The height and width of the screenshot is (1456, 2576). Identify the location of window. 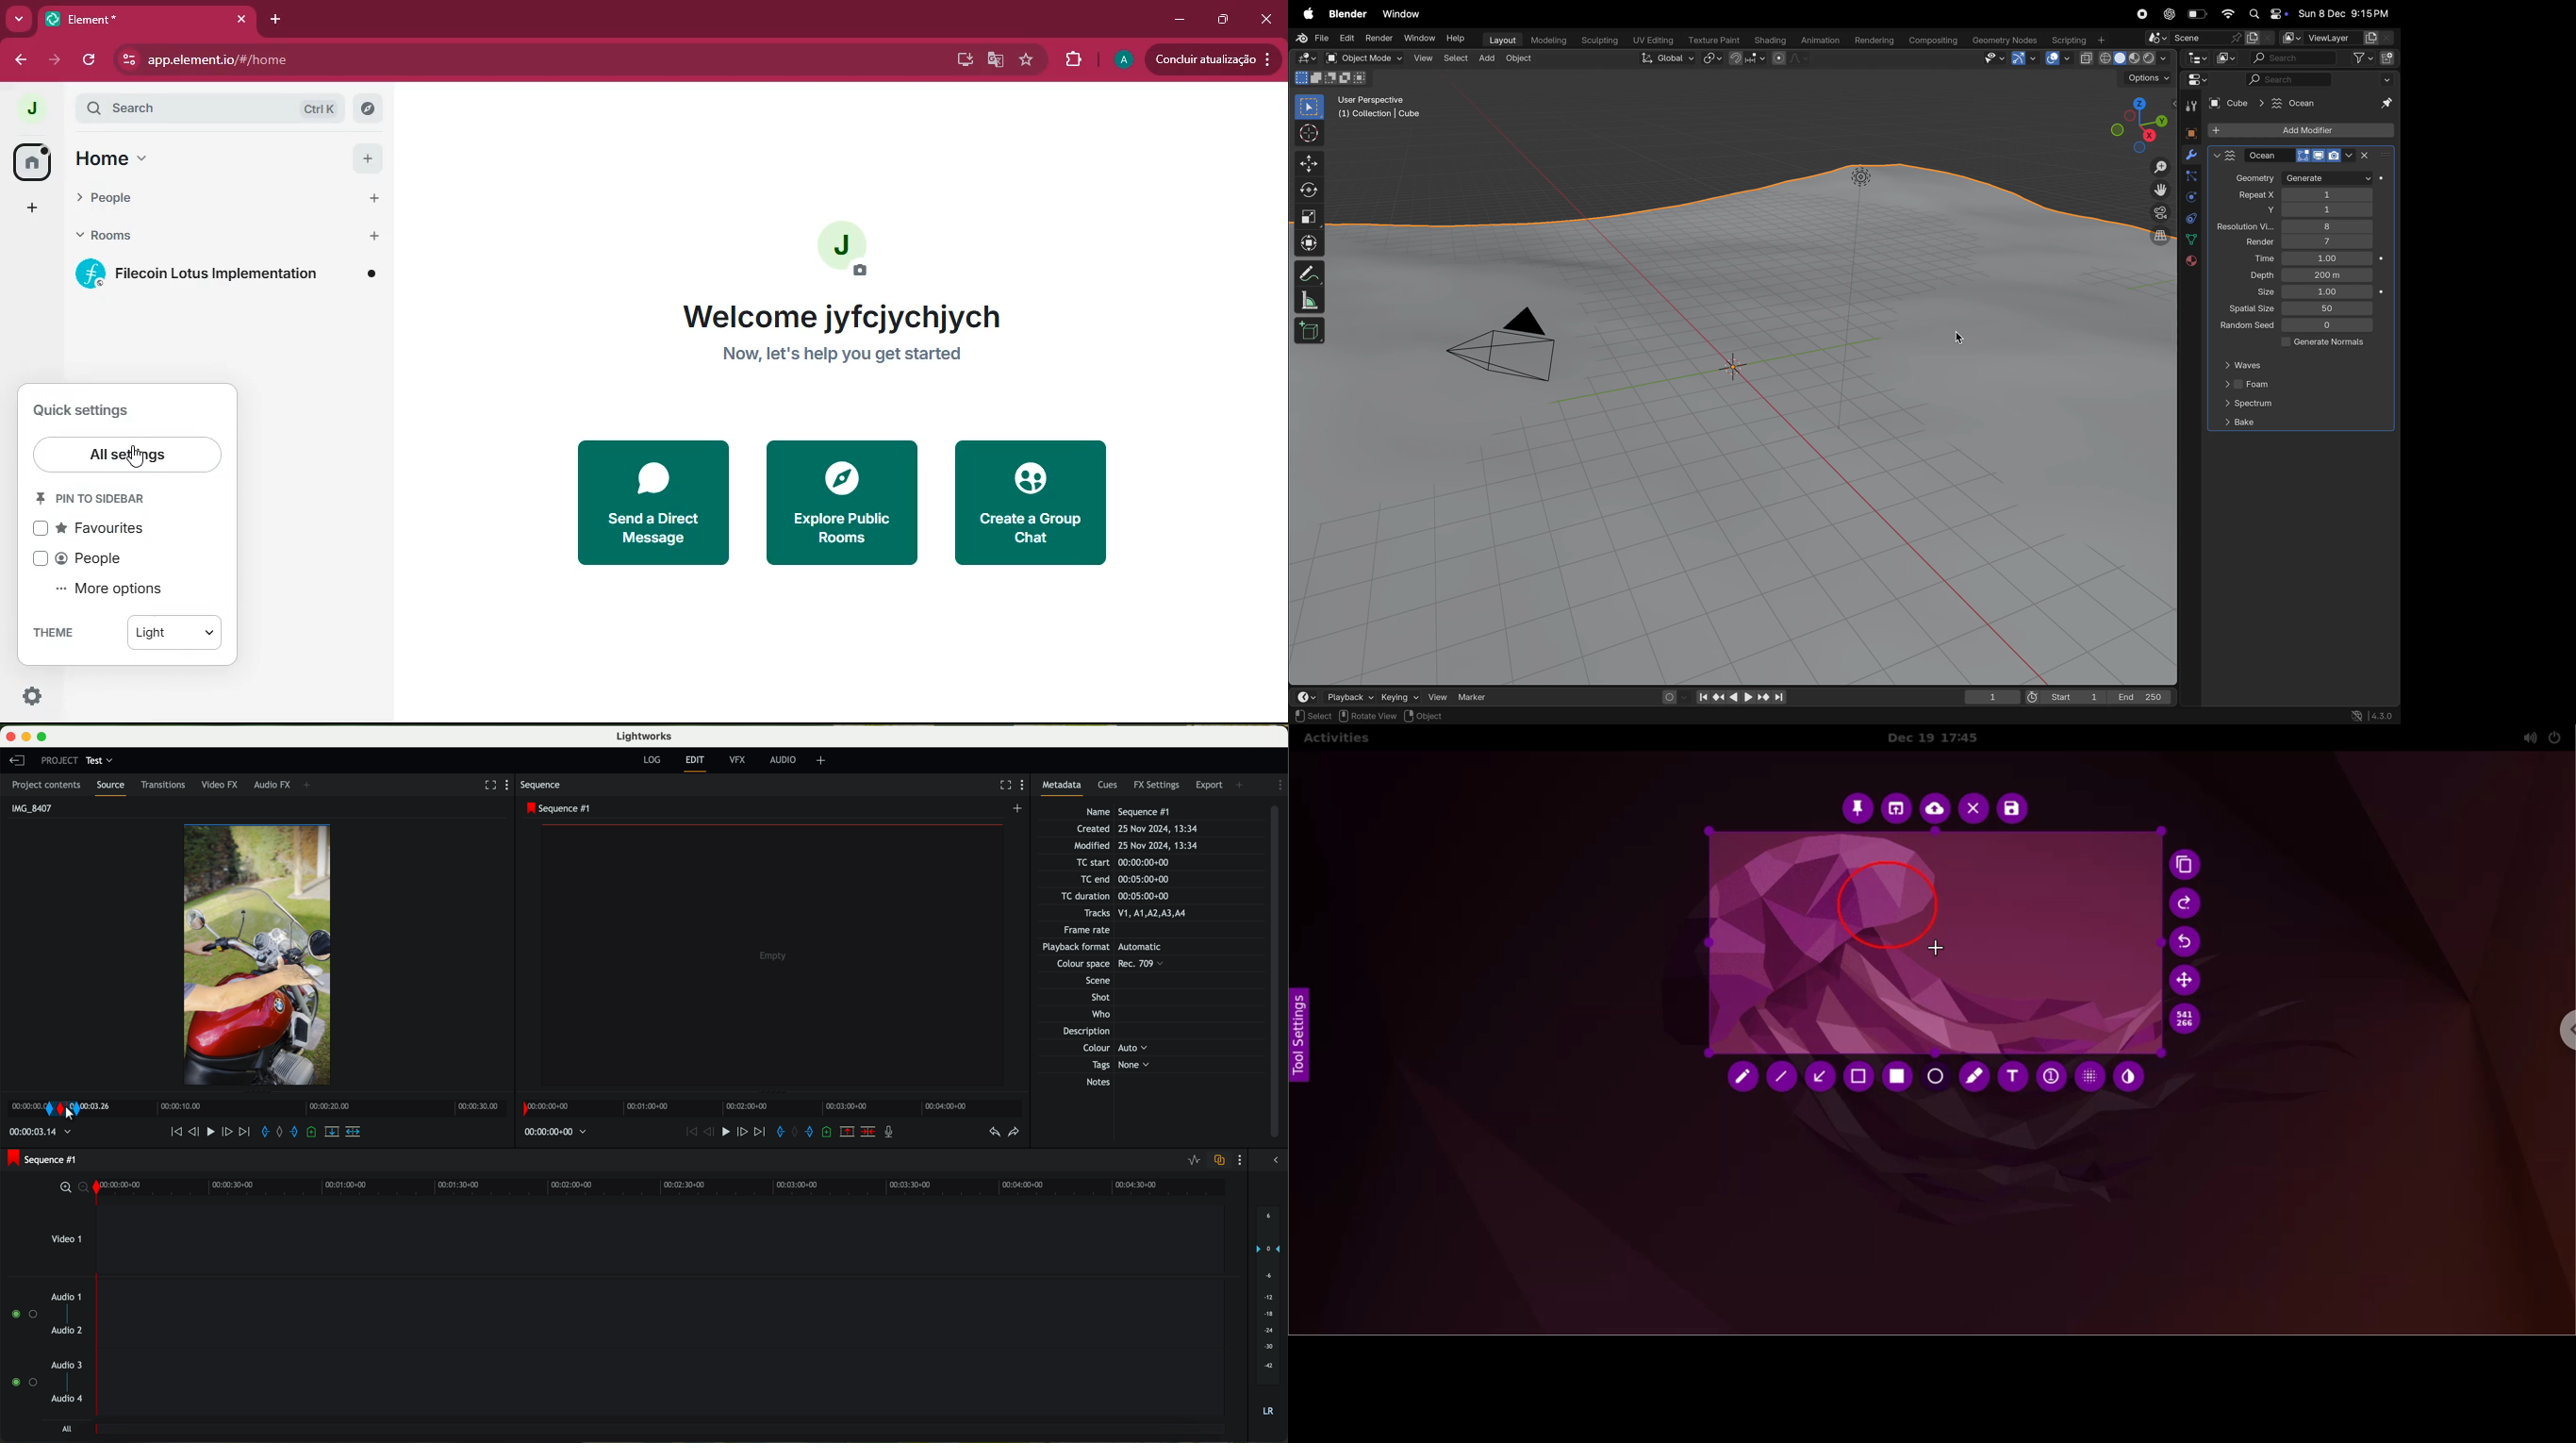
(1406, 14).